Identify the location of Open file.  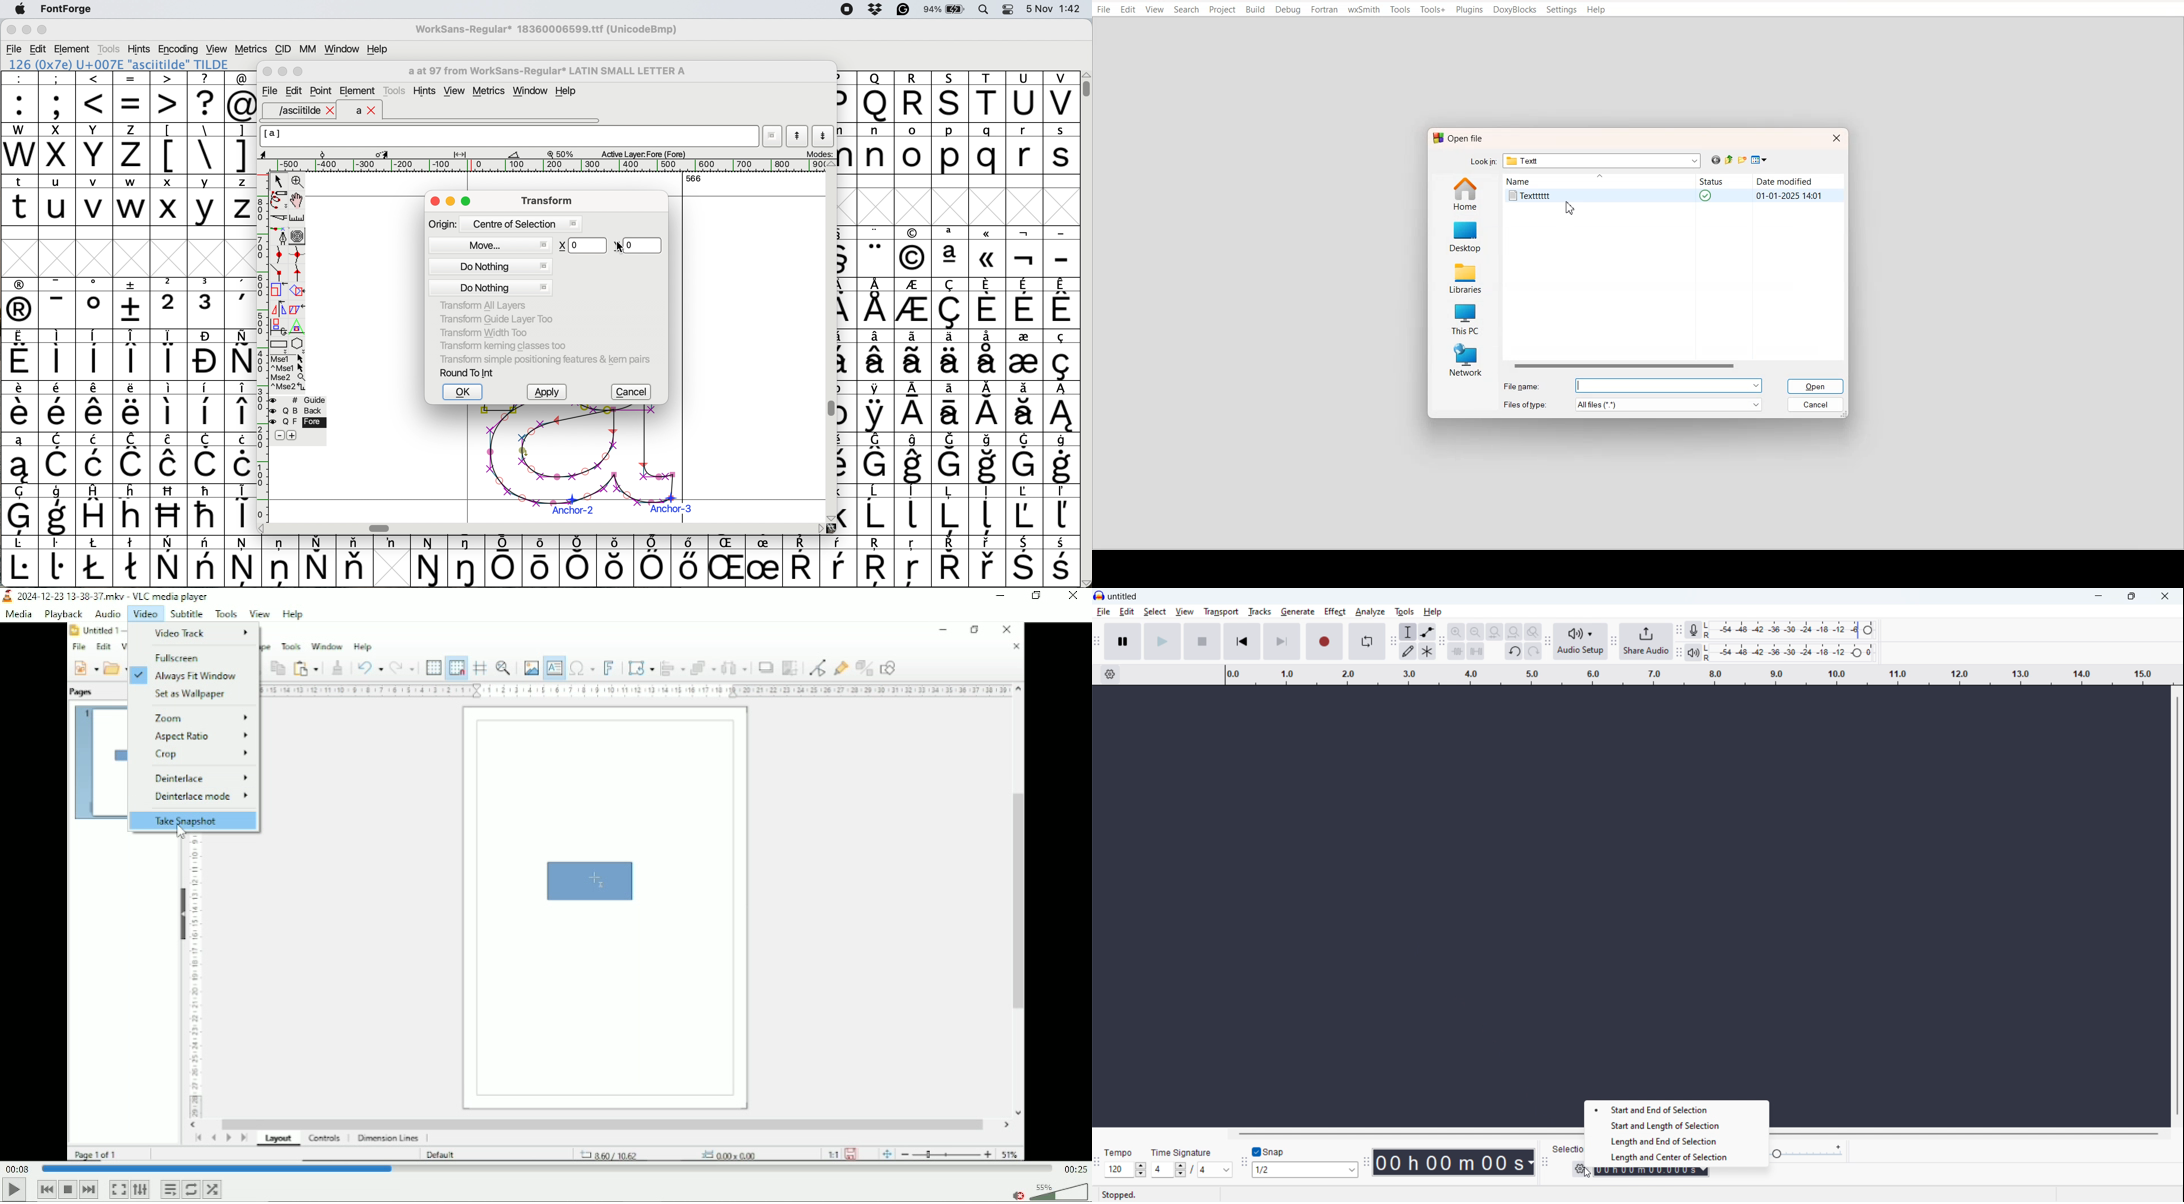
(1461, 138).